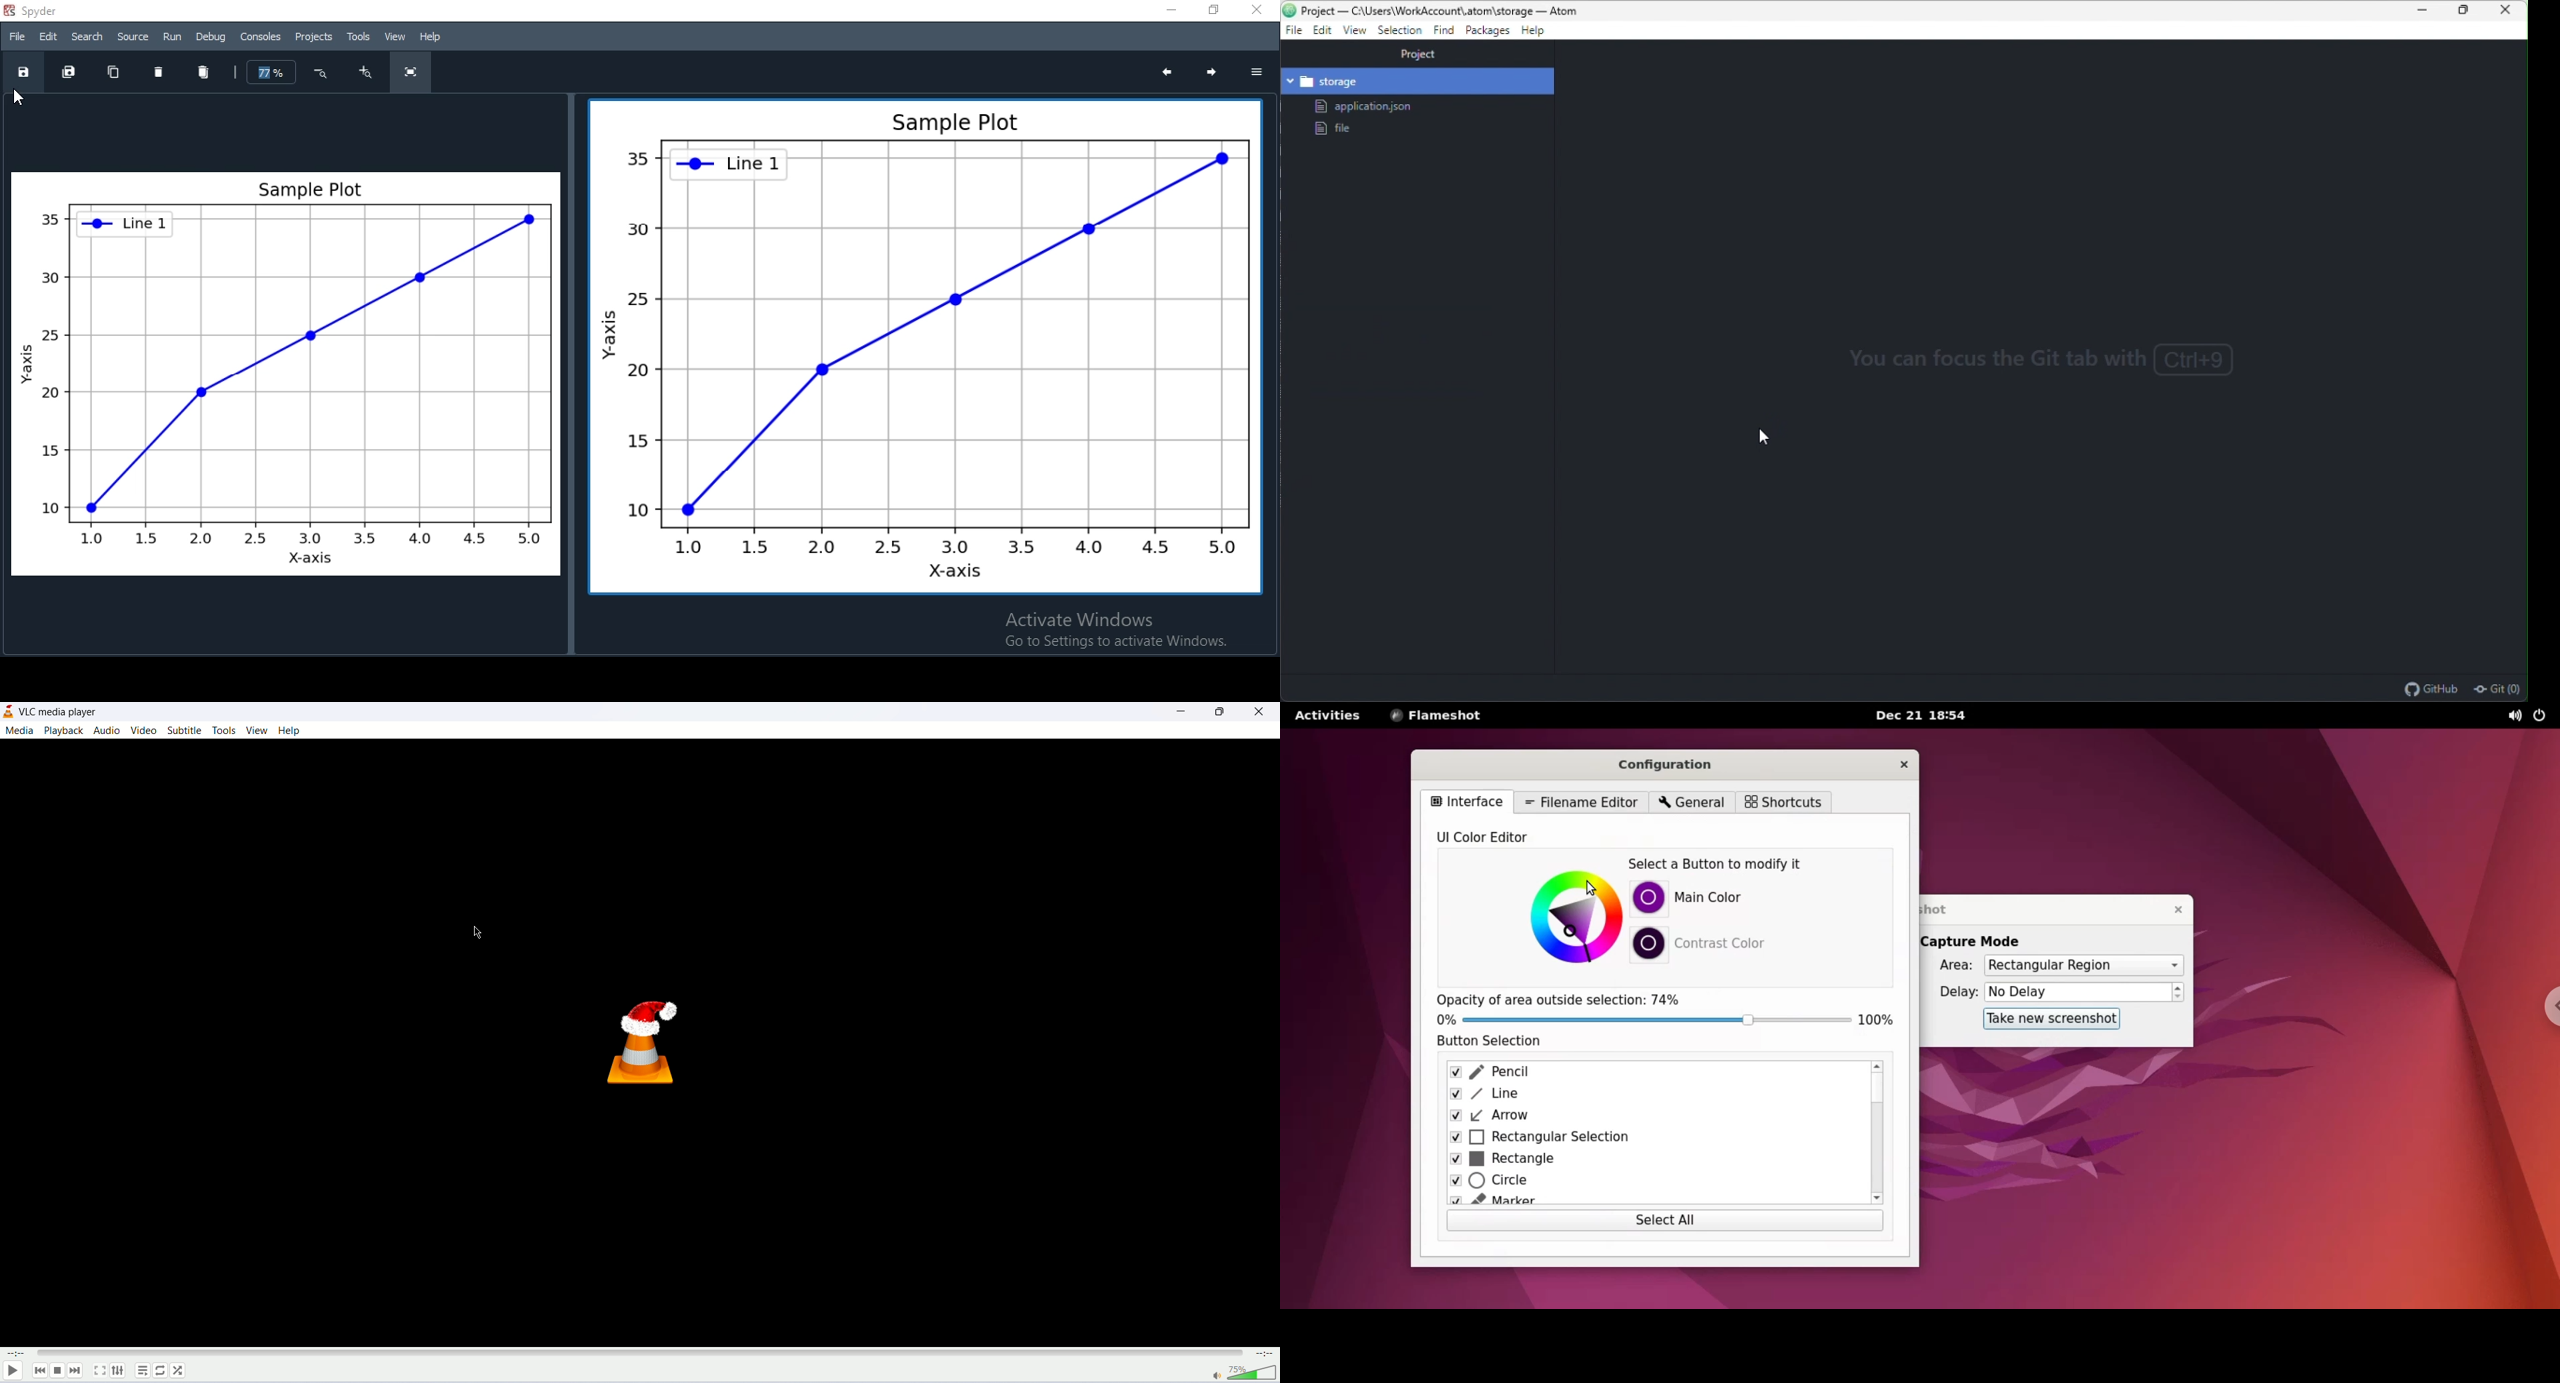 This screenshot has width=2576, height=1400. What do you see at coordinates (77, 1370) in the screenshot?
I see `next` at bounding box center [77, 1370].